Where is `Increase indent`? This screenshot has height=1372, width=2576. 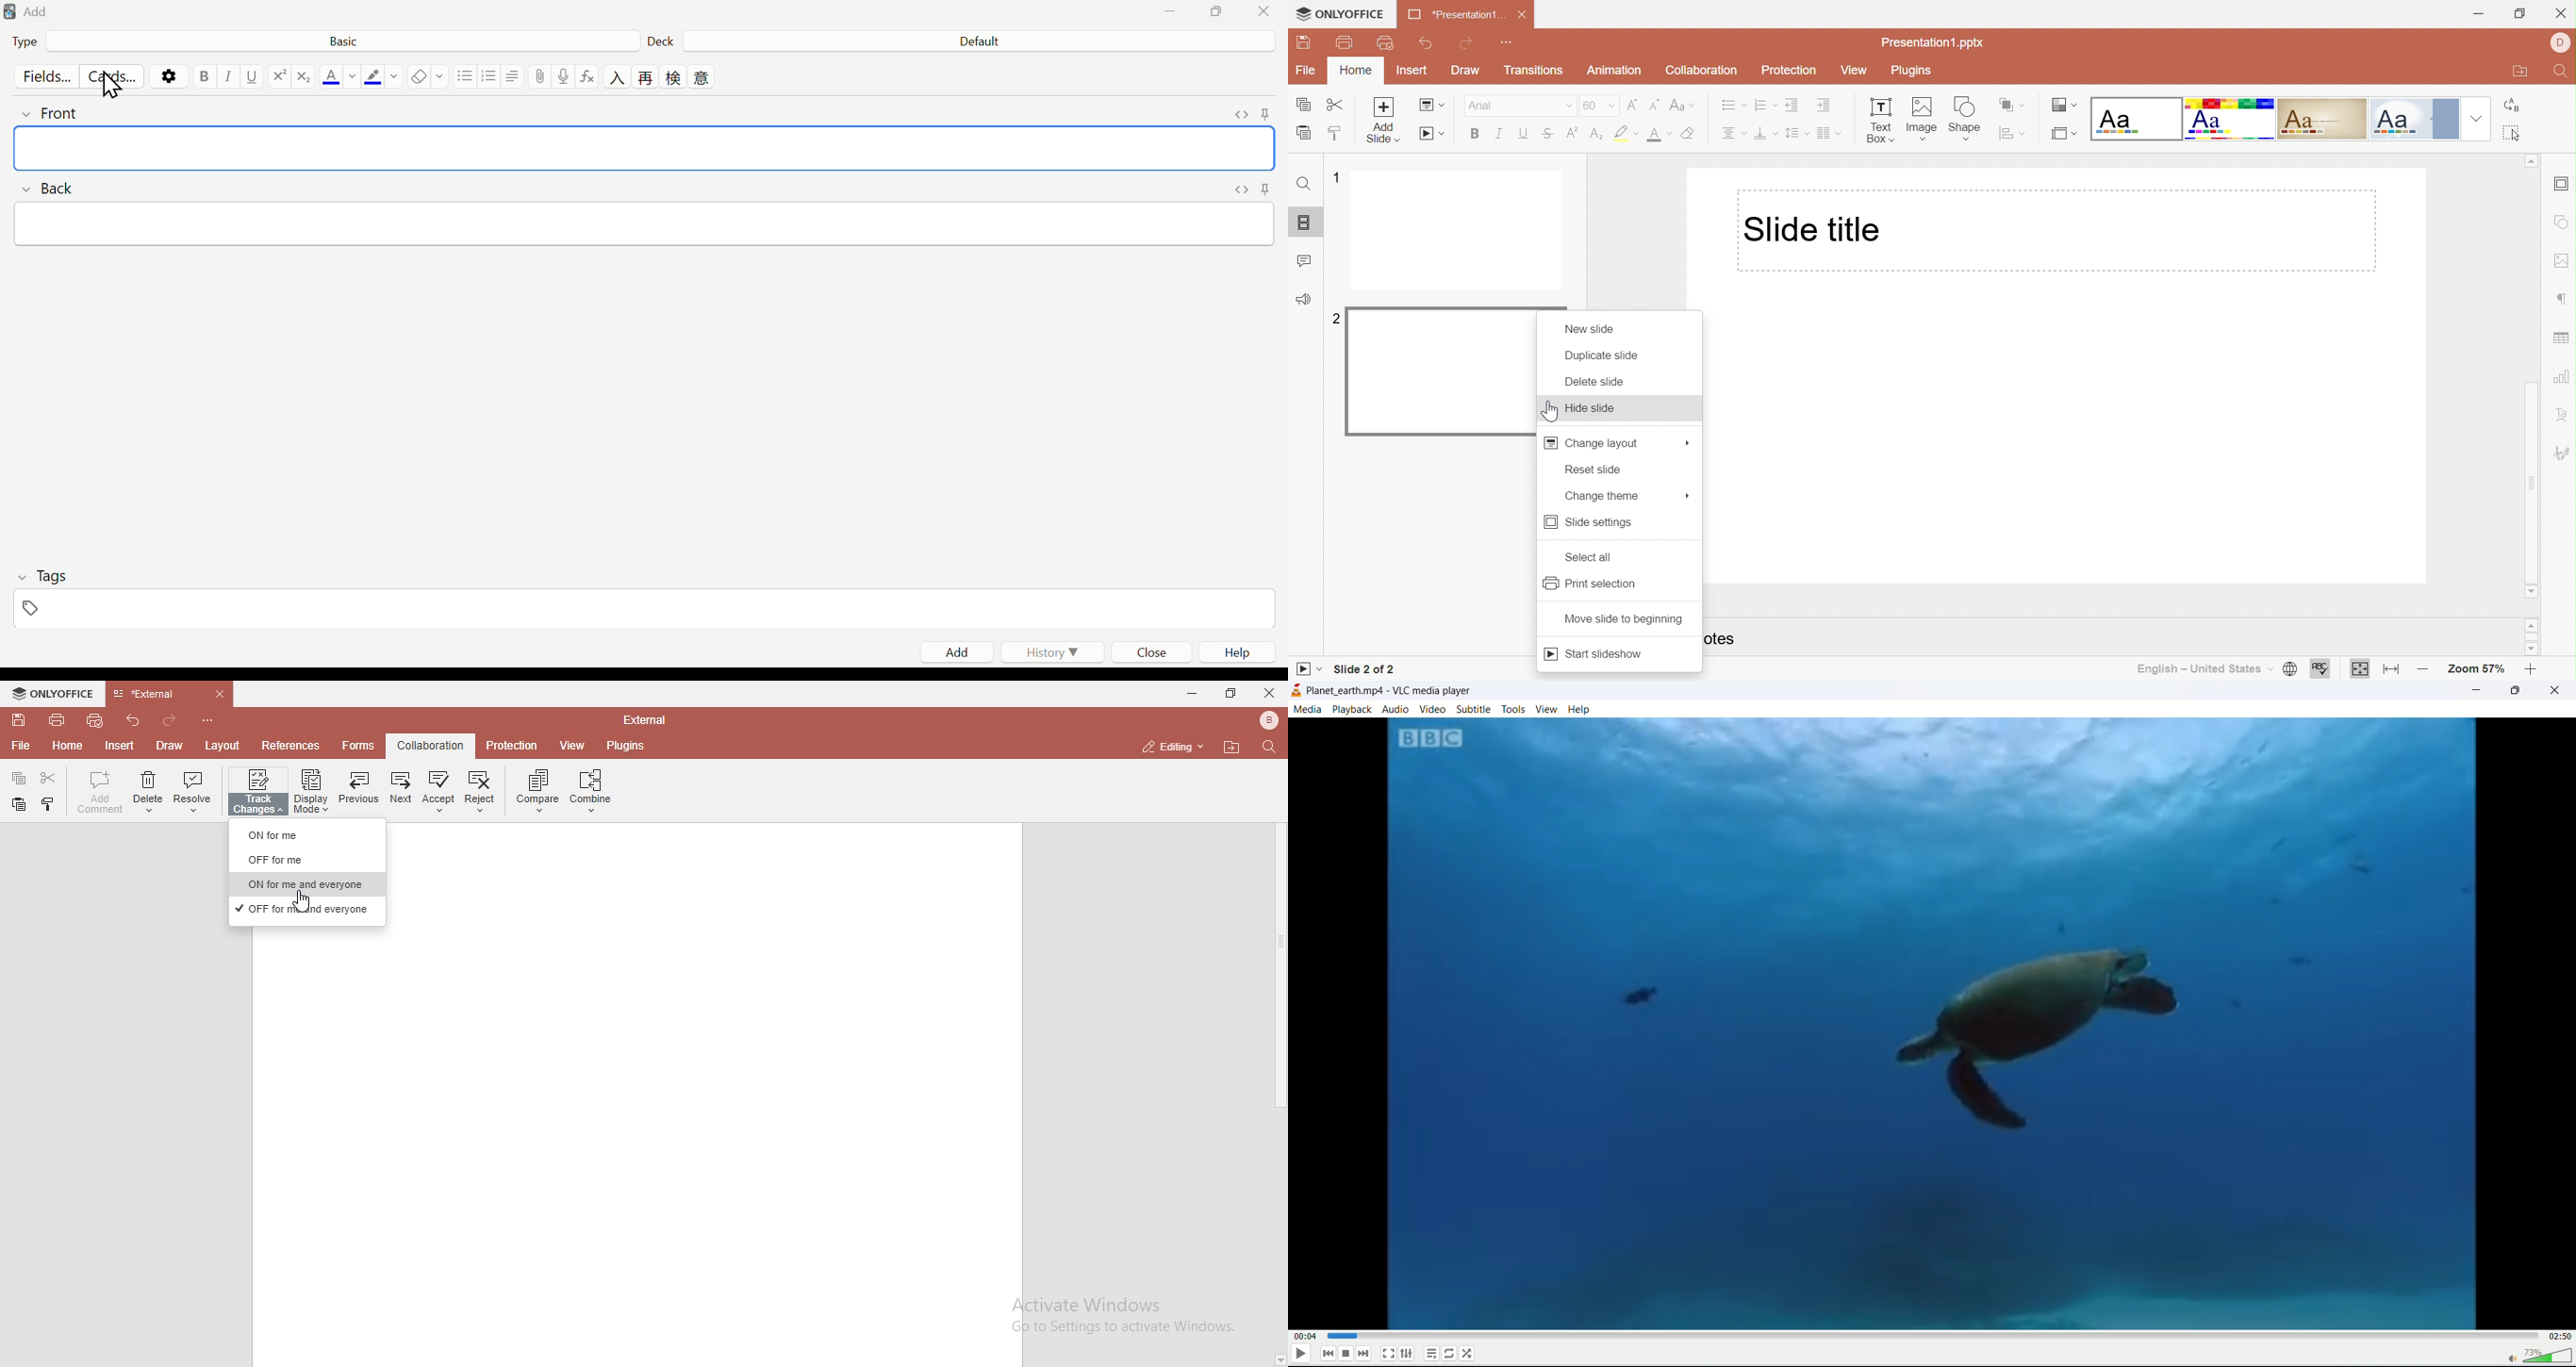
Increase indent is located at coordinates (1822, 105).